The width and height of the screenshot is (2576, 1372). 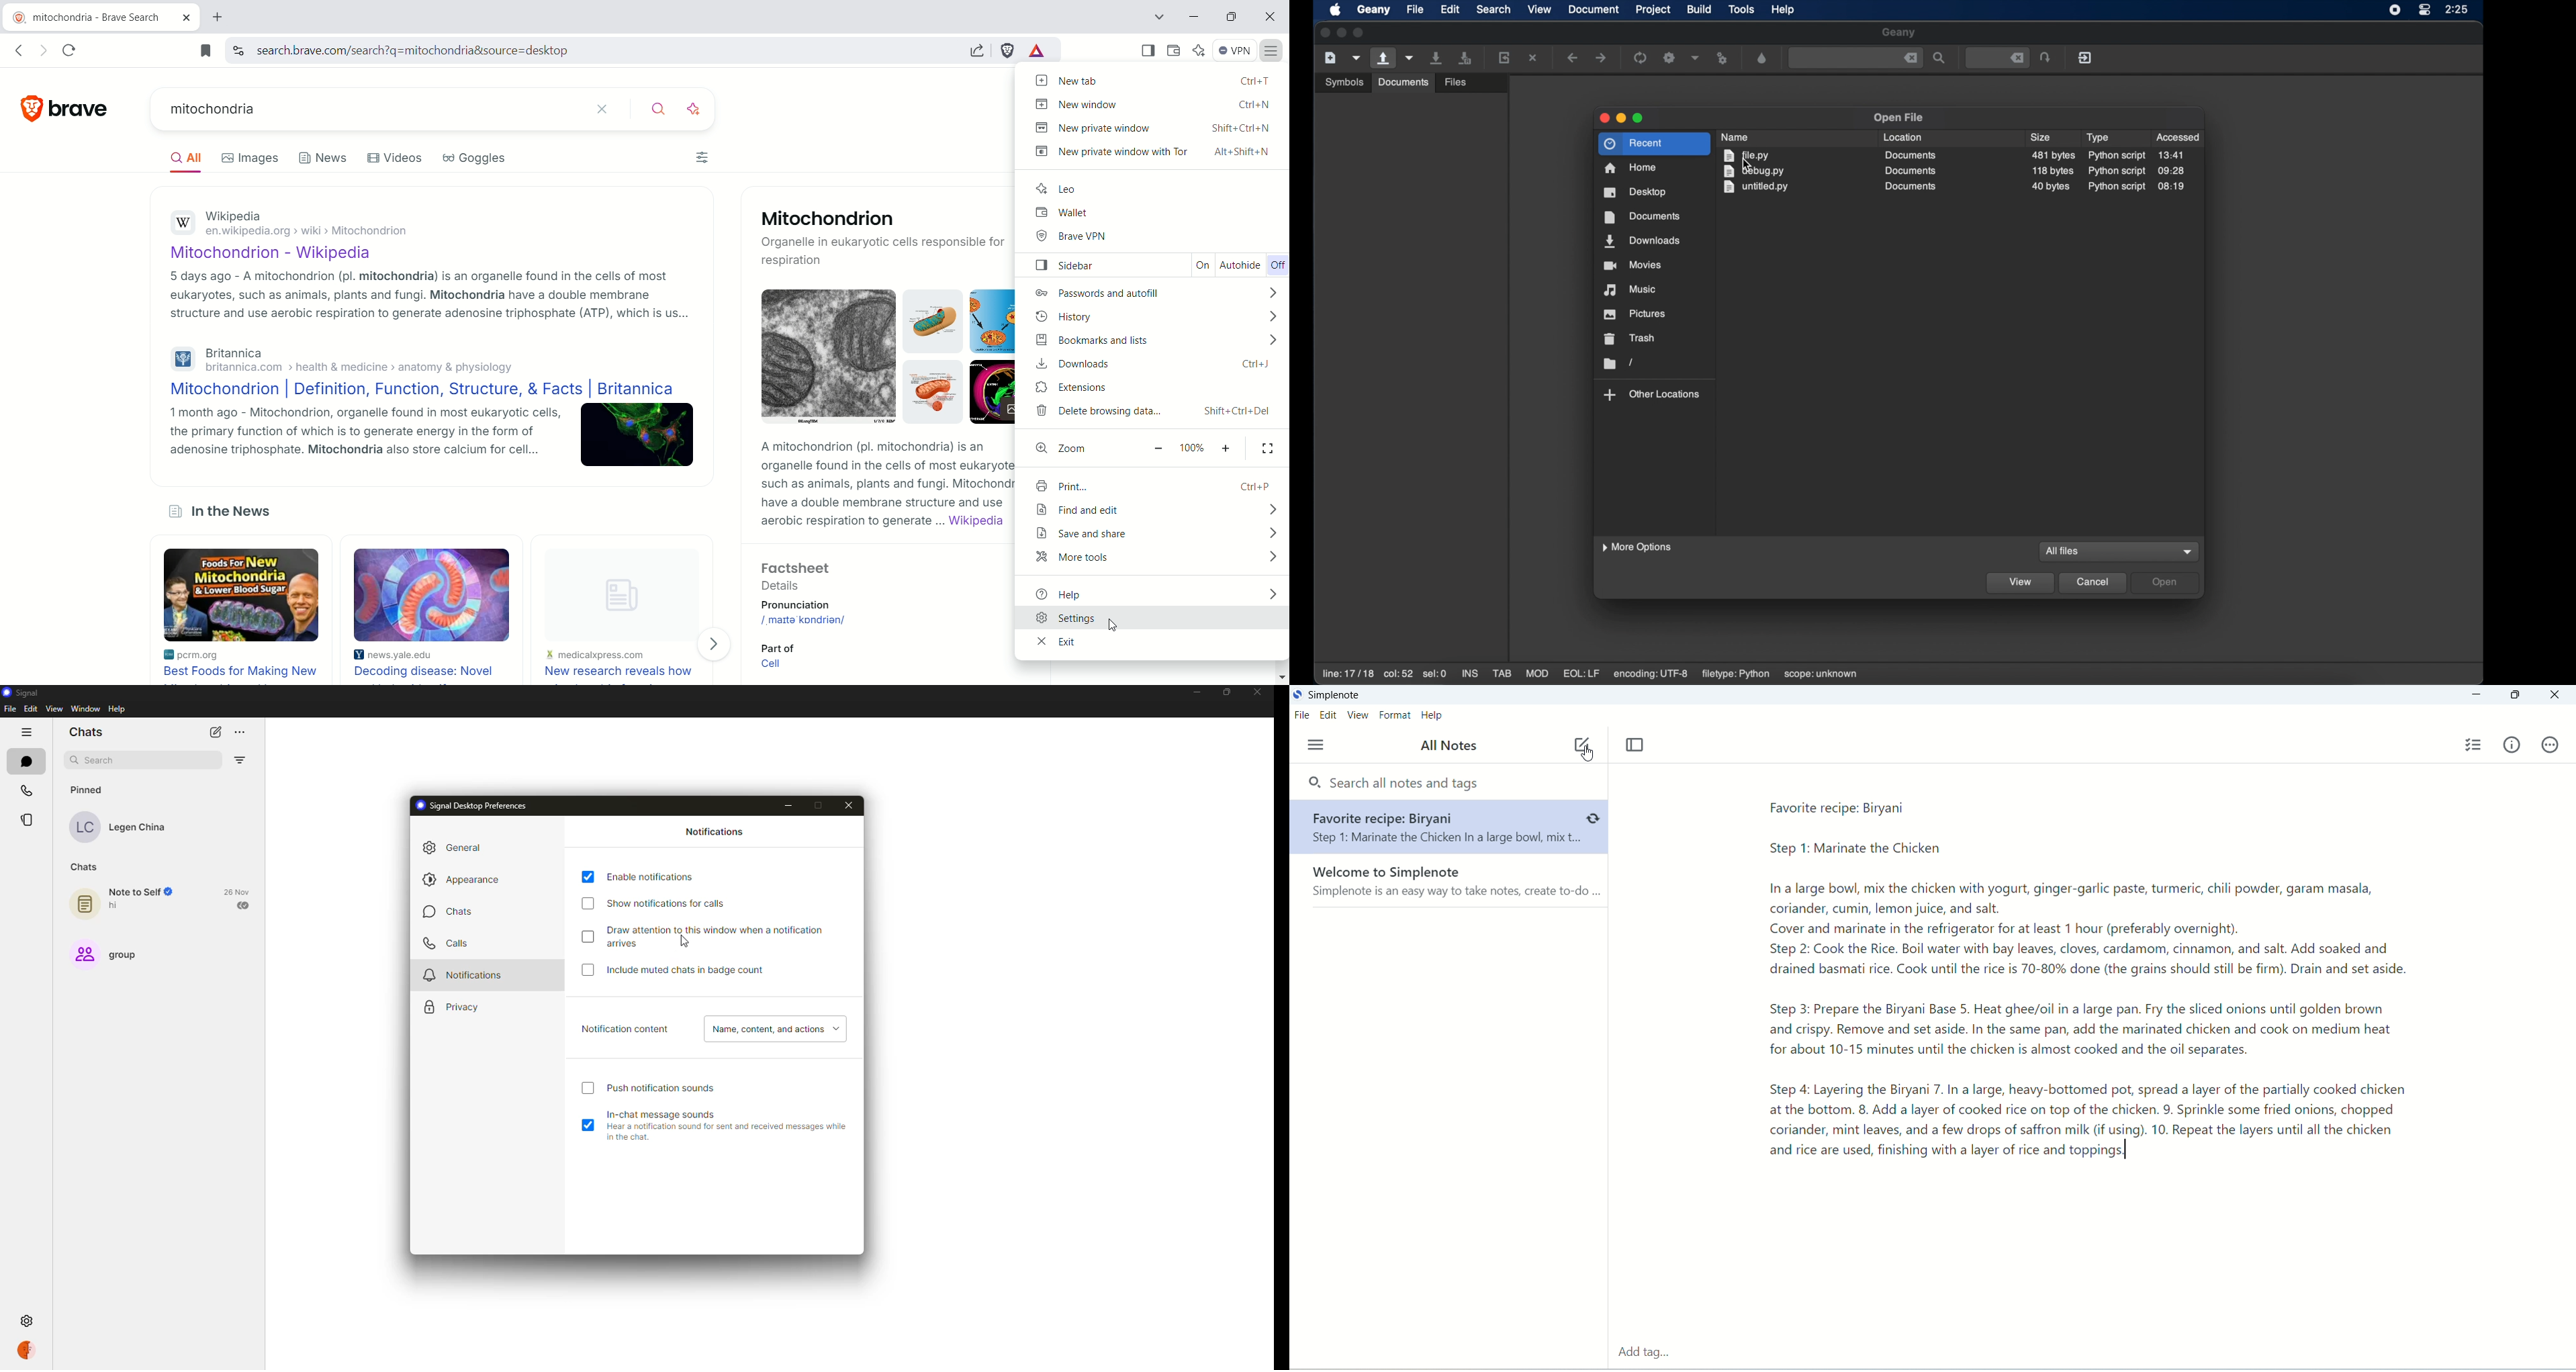 What do you see at coordinates (242, 731) in the screenshot?
I see `more` at bounding box center [242, 731].